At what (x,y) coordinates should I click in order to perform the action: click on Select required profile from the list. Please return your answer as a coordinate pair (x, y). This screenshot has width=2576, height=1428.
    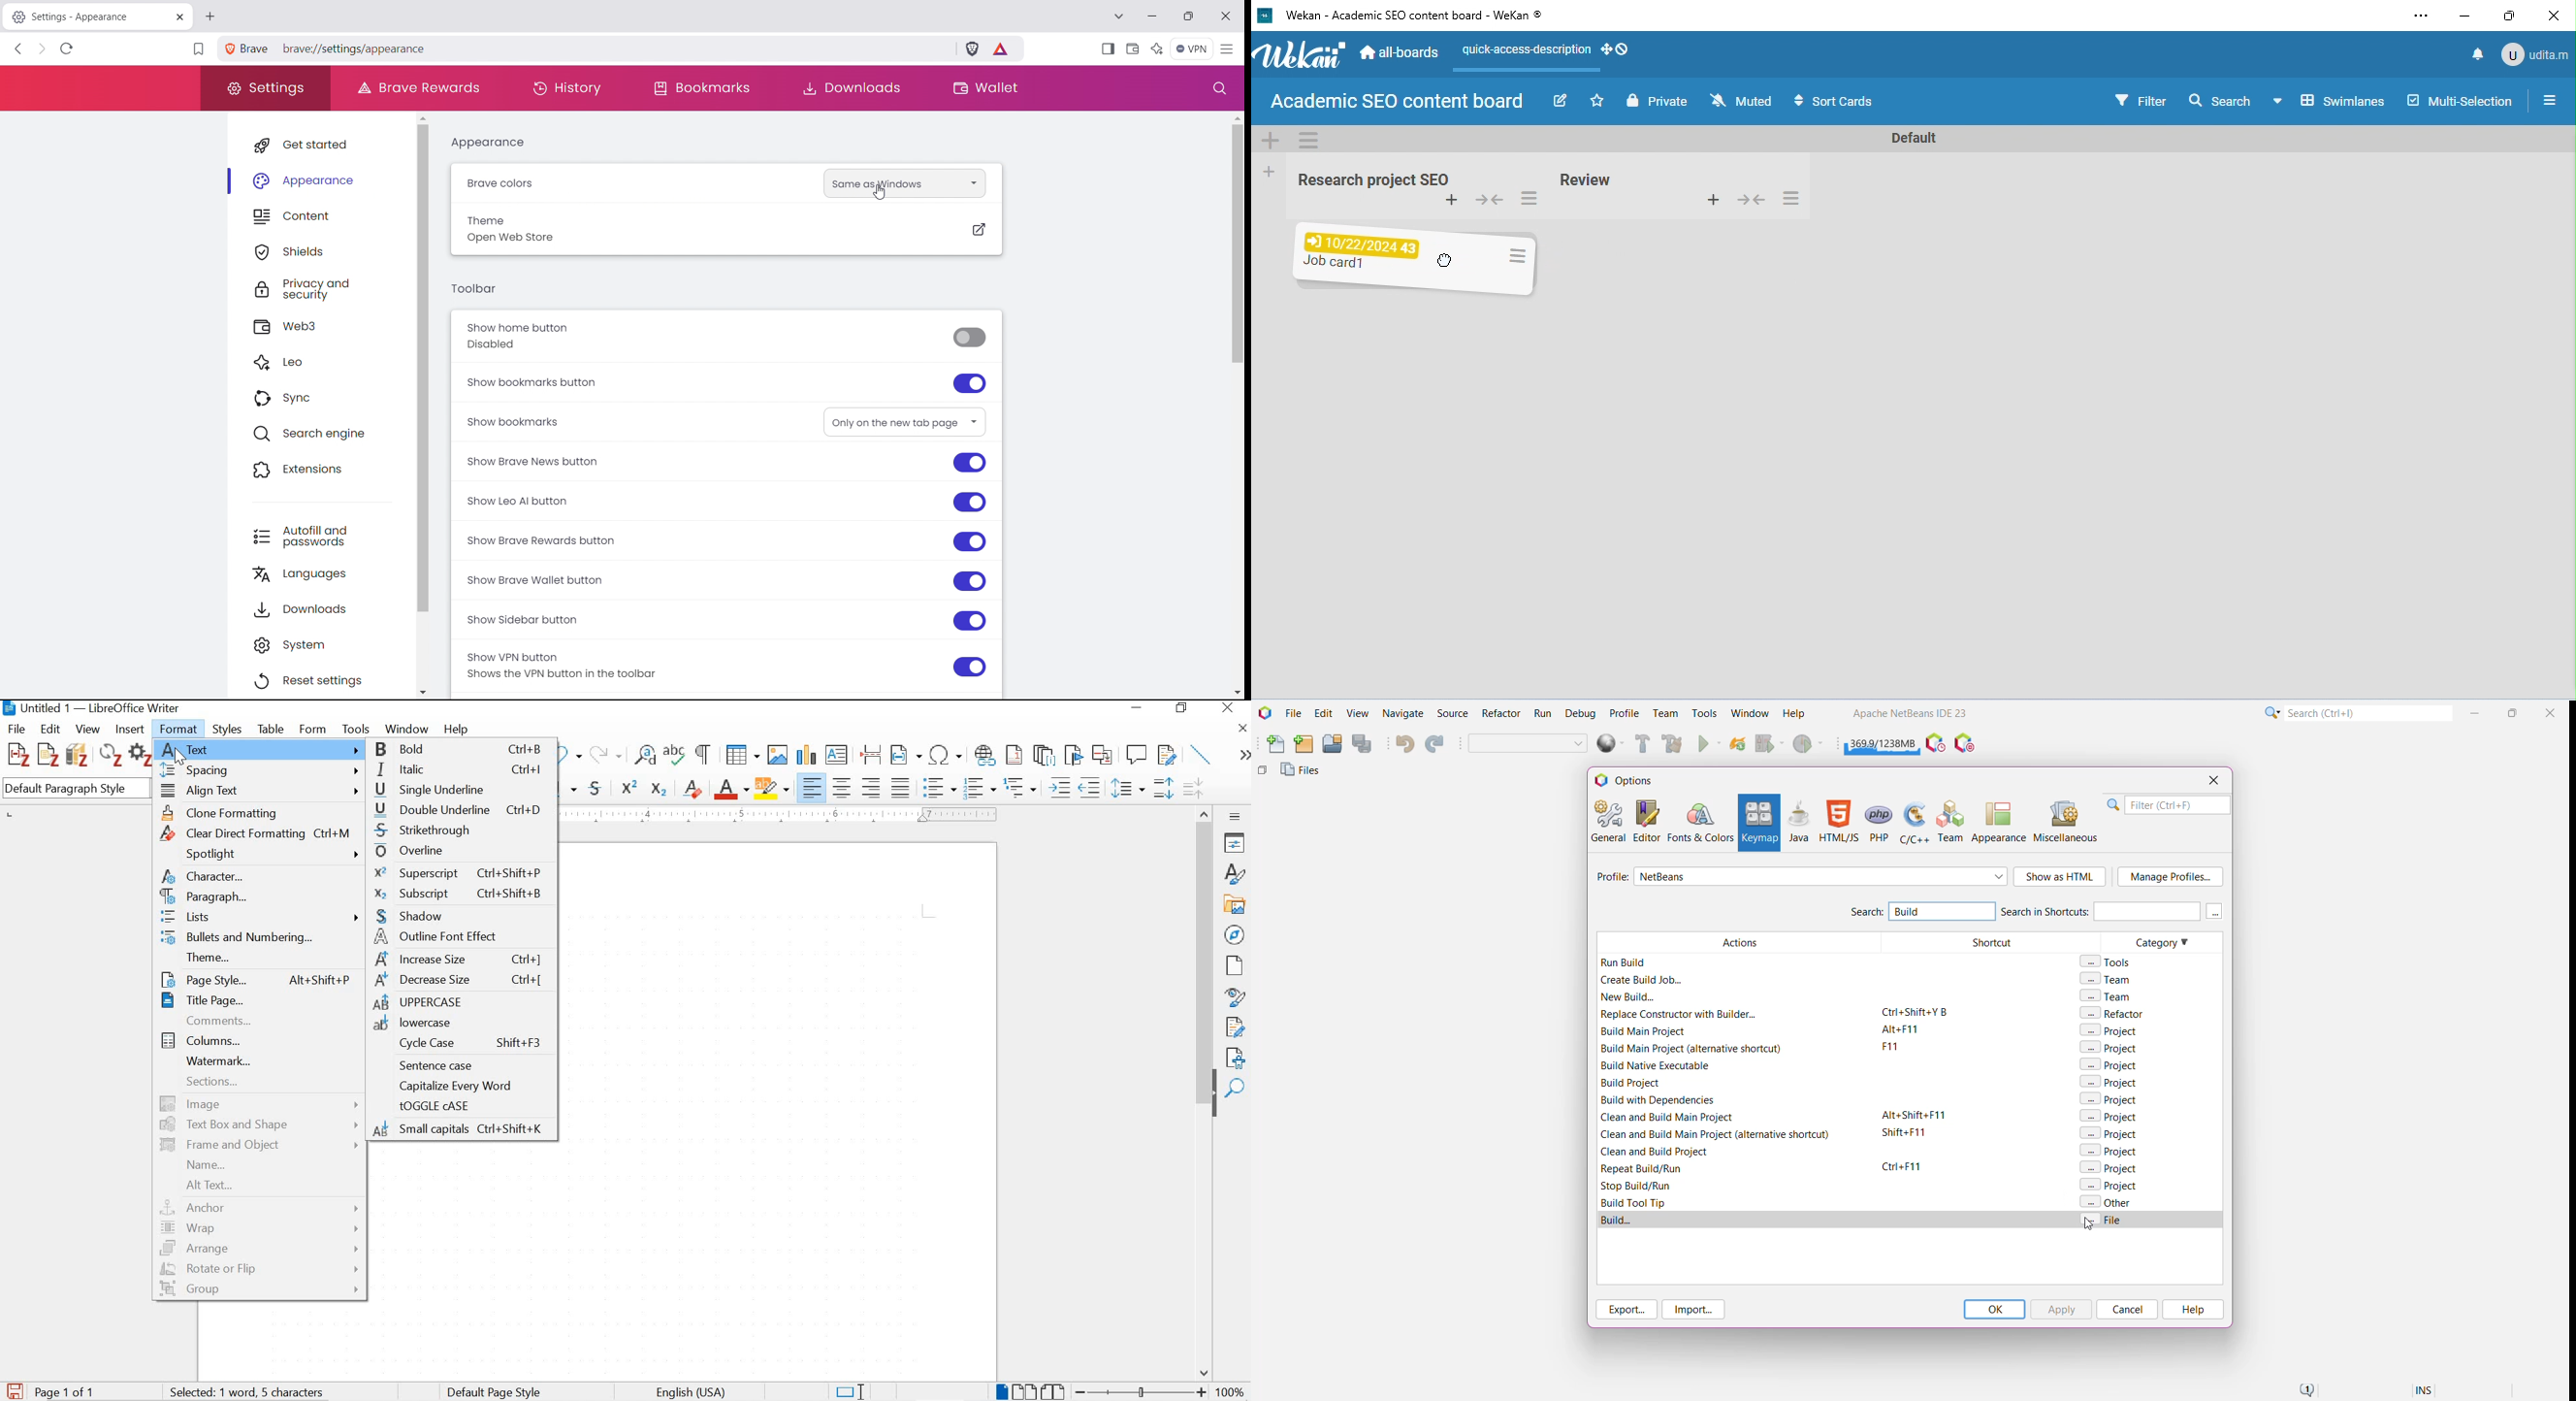
    Looking at the image, I should click on (1821, 876).